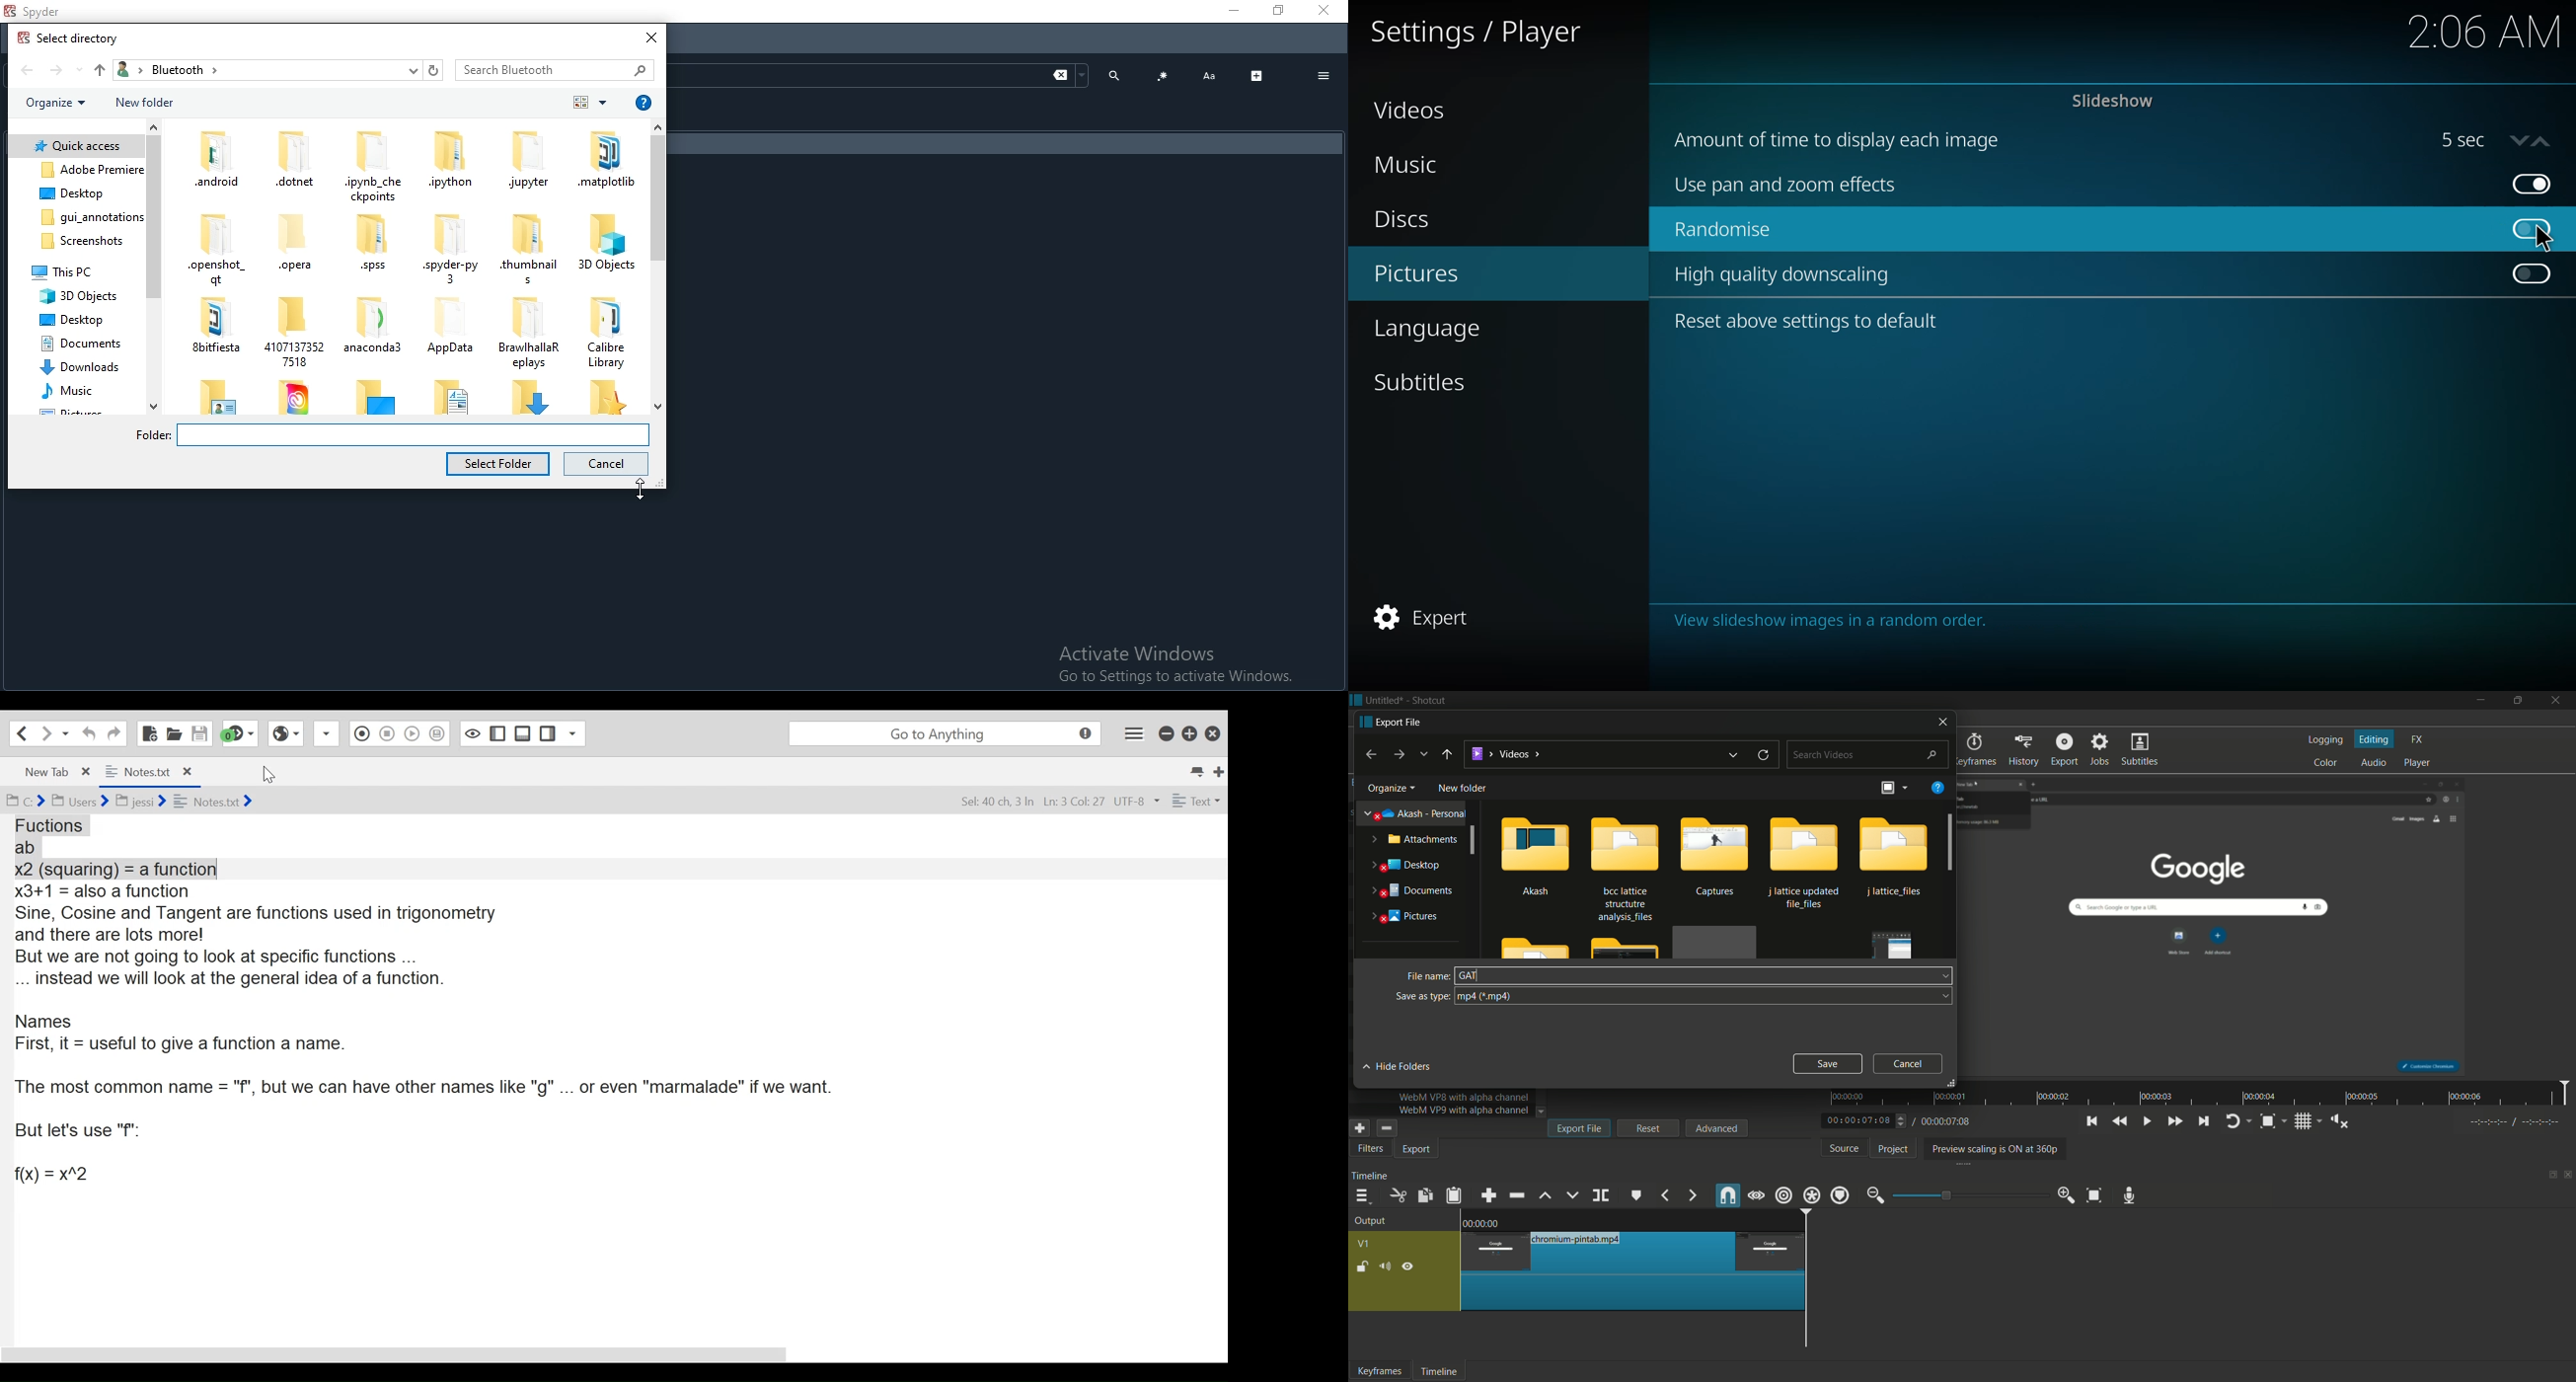 Image resolution: width=2576 pixels, height=1400 pixels. Describe the element at coordinates (1163, 77) in the screenshot. I see `code block` at that location.